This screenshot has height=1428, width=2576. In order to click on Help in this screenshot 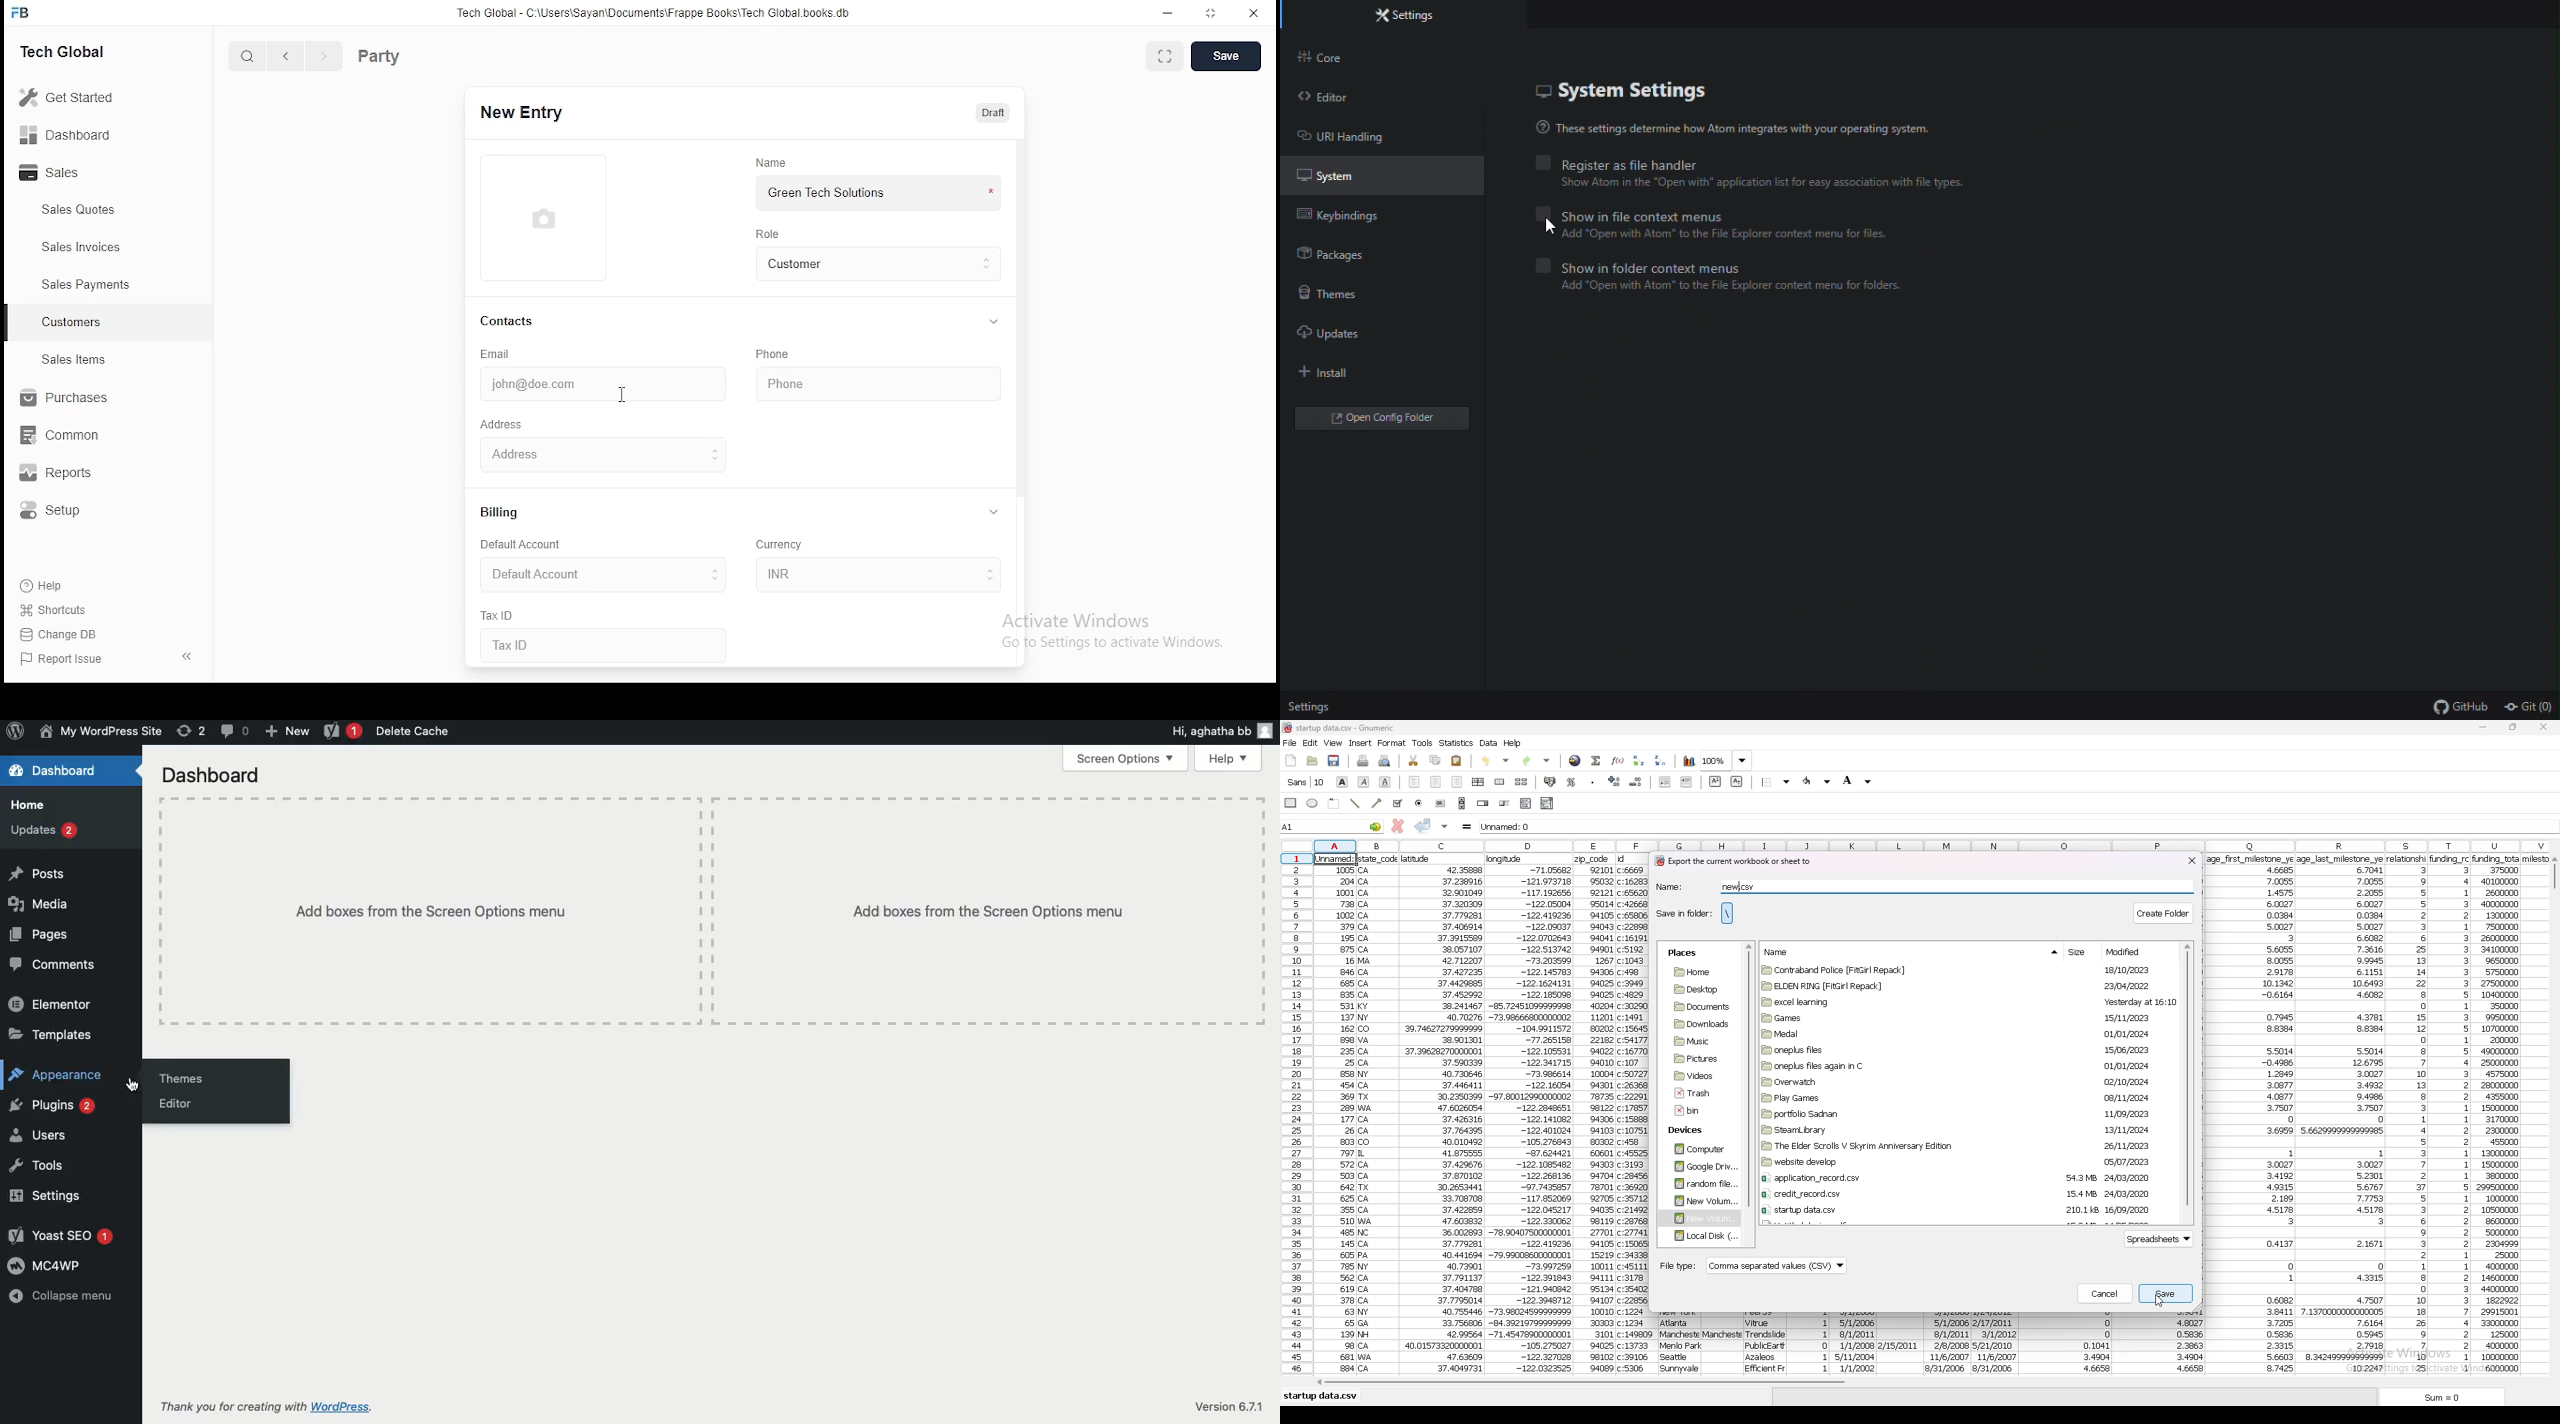, I will do `click(44, 589)`.